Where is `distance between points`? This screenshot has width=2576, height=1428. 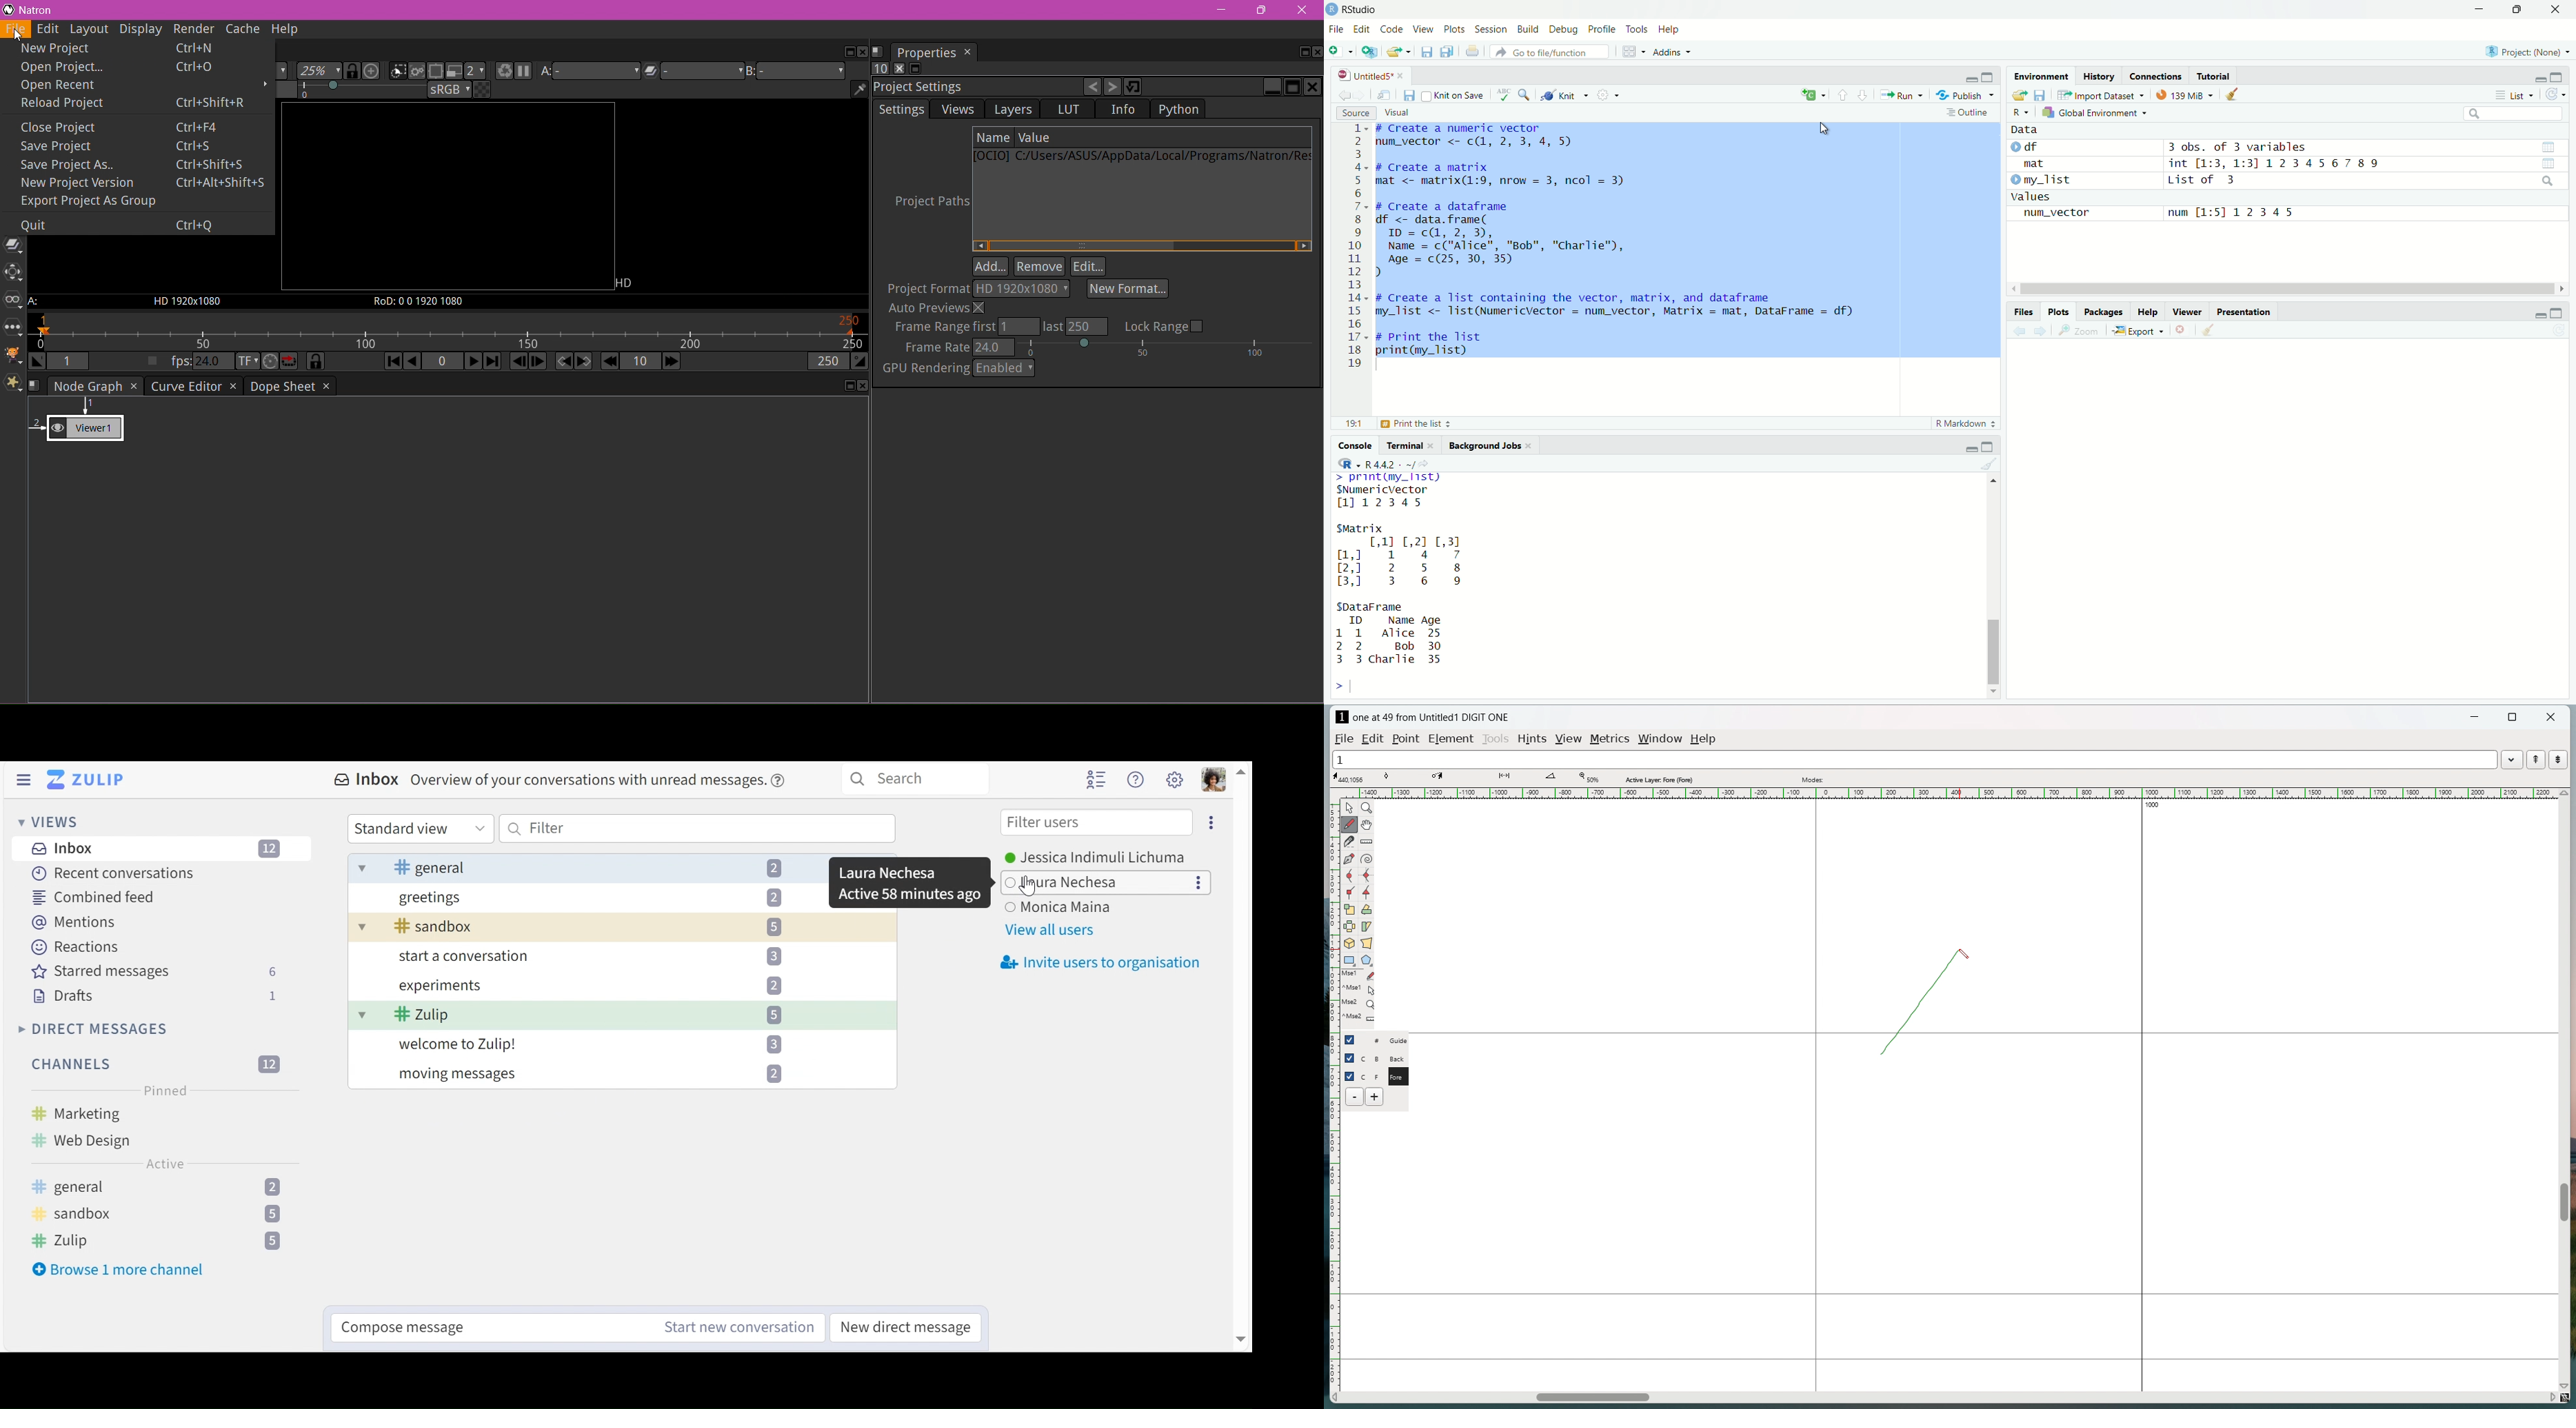 distance between points is located at coordinates (1504, 776).